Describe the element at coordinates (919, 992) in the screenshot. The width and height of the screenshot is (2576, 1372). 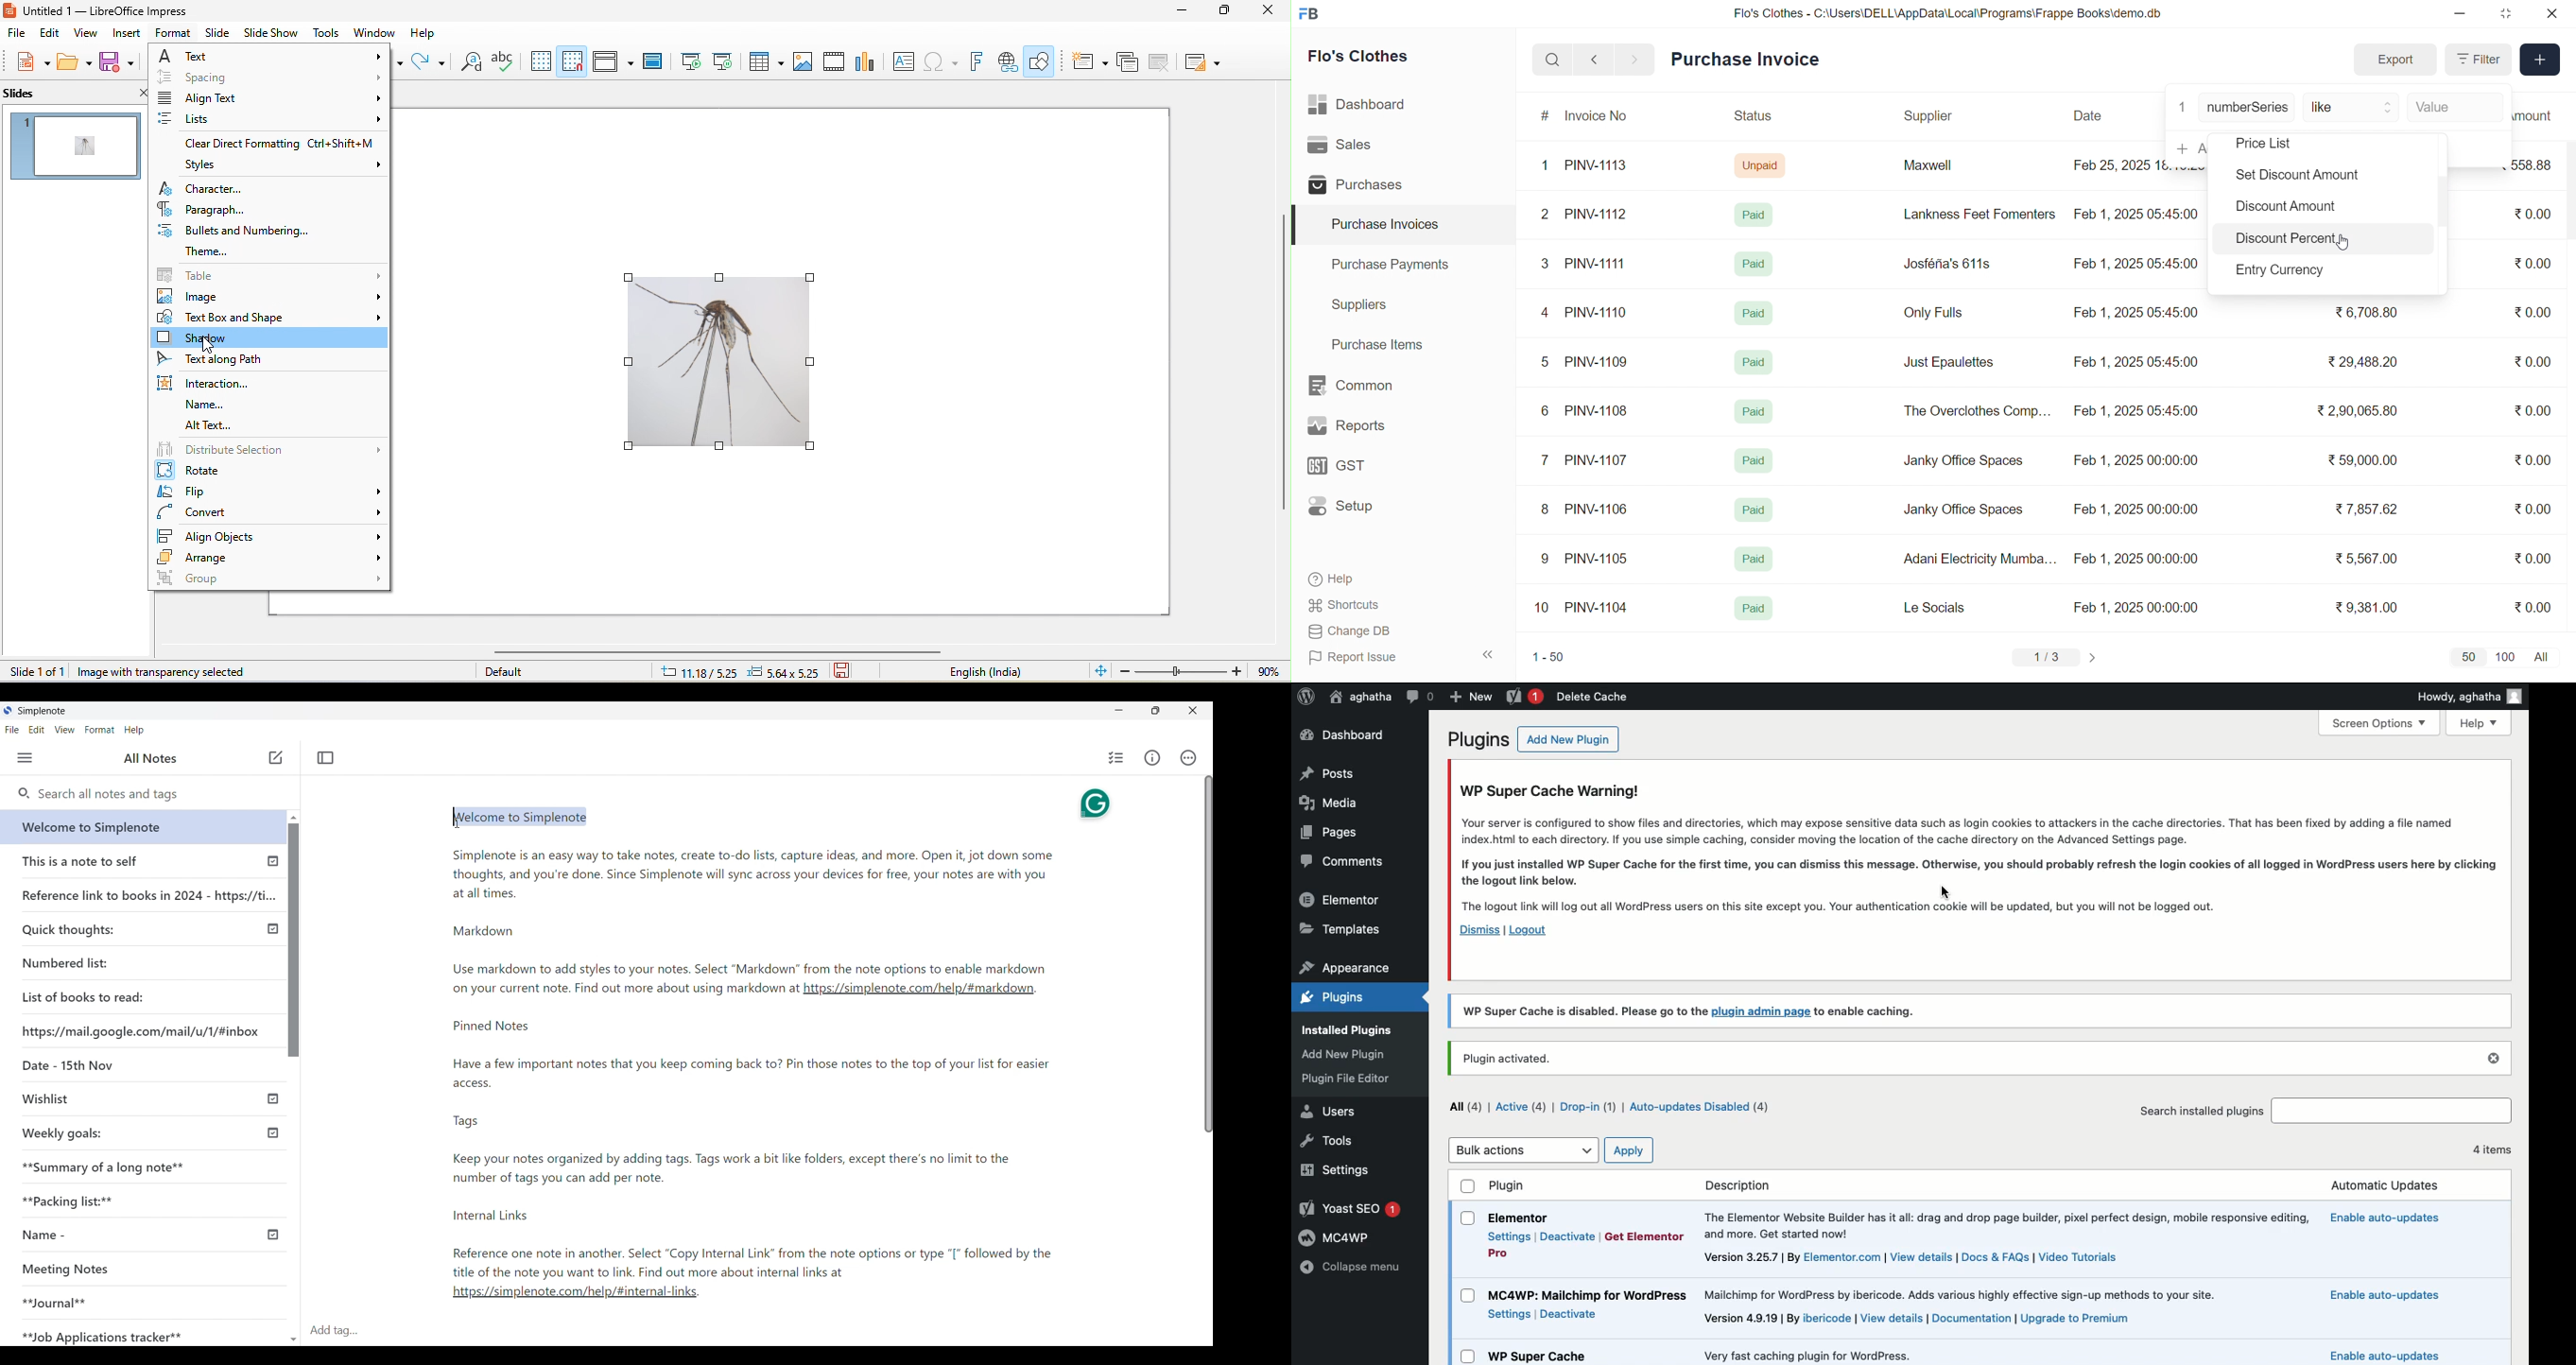
I see `link` at that location.